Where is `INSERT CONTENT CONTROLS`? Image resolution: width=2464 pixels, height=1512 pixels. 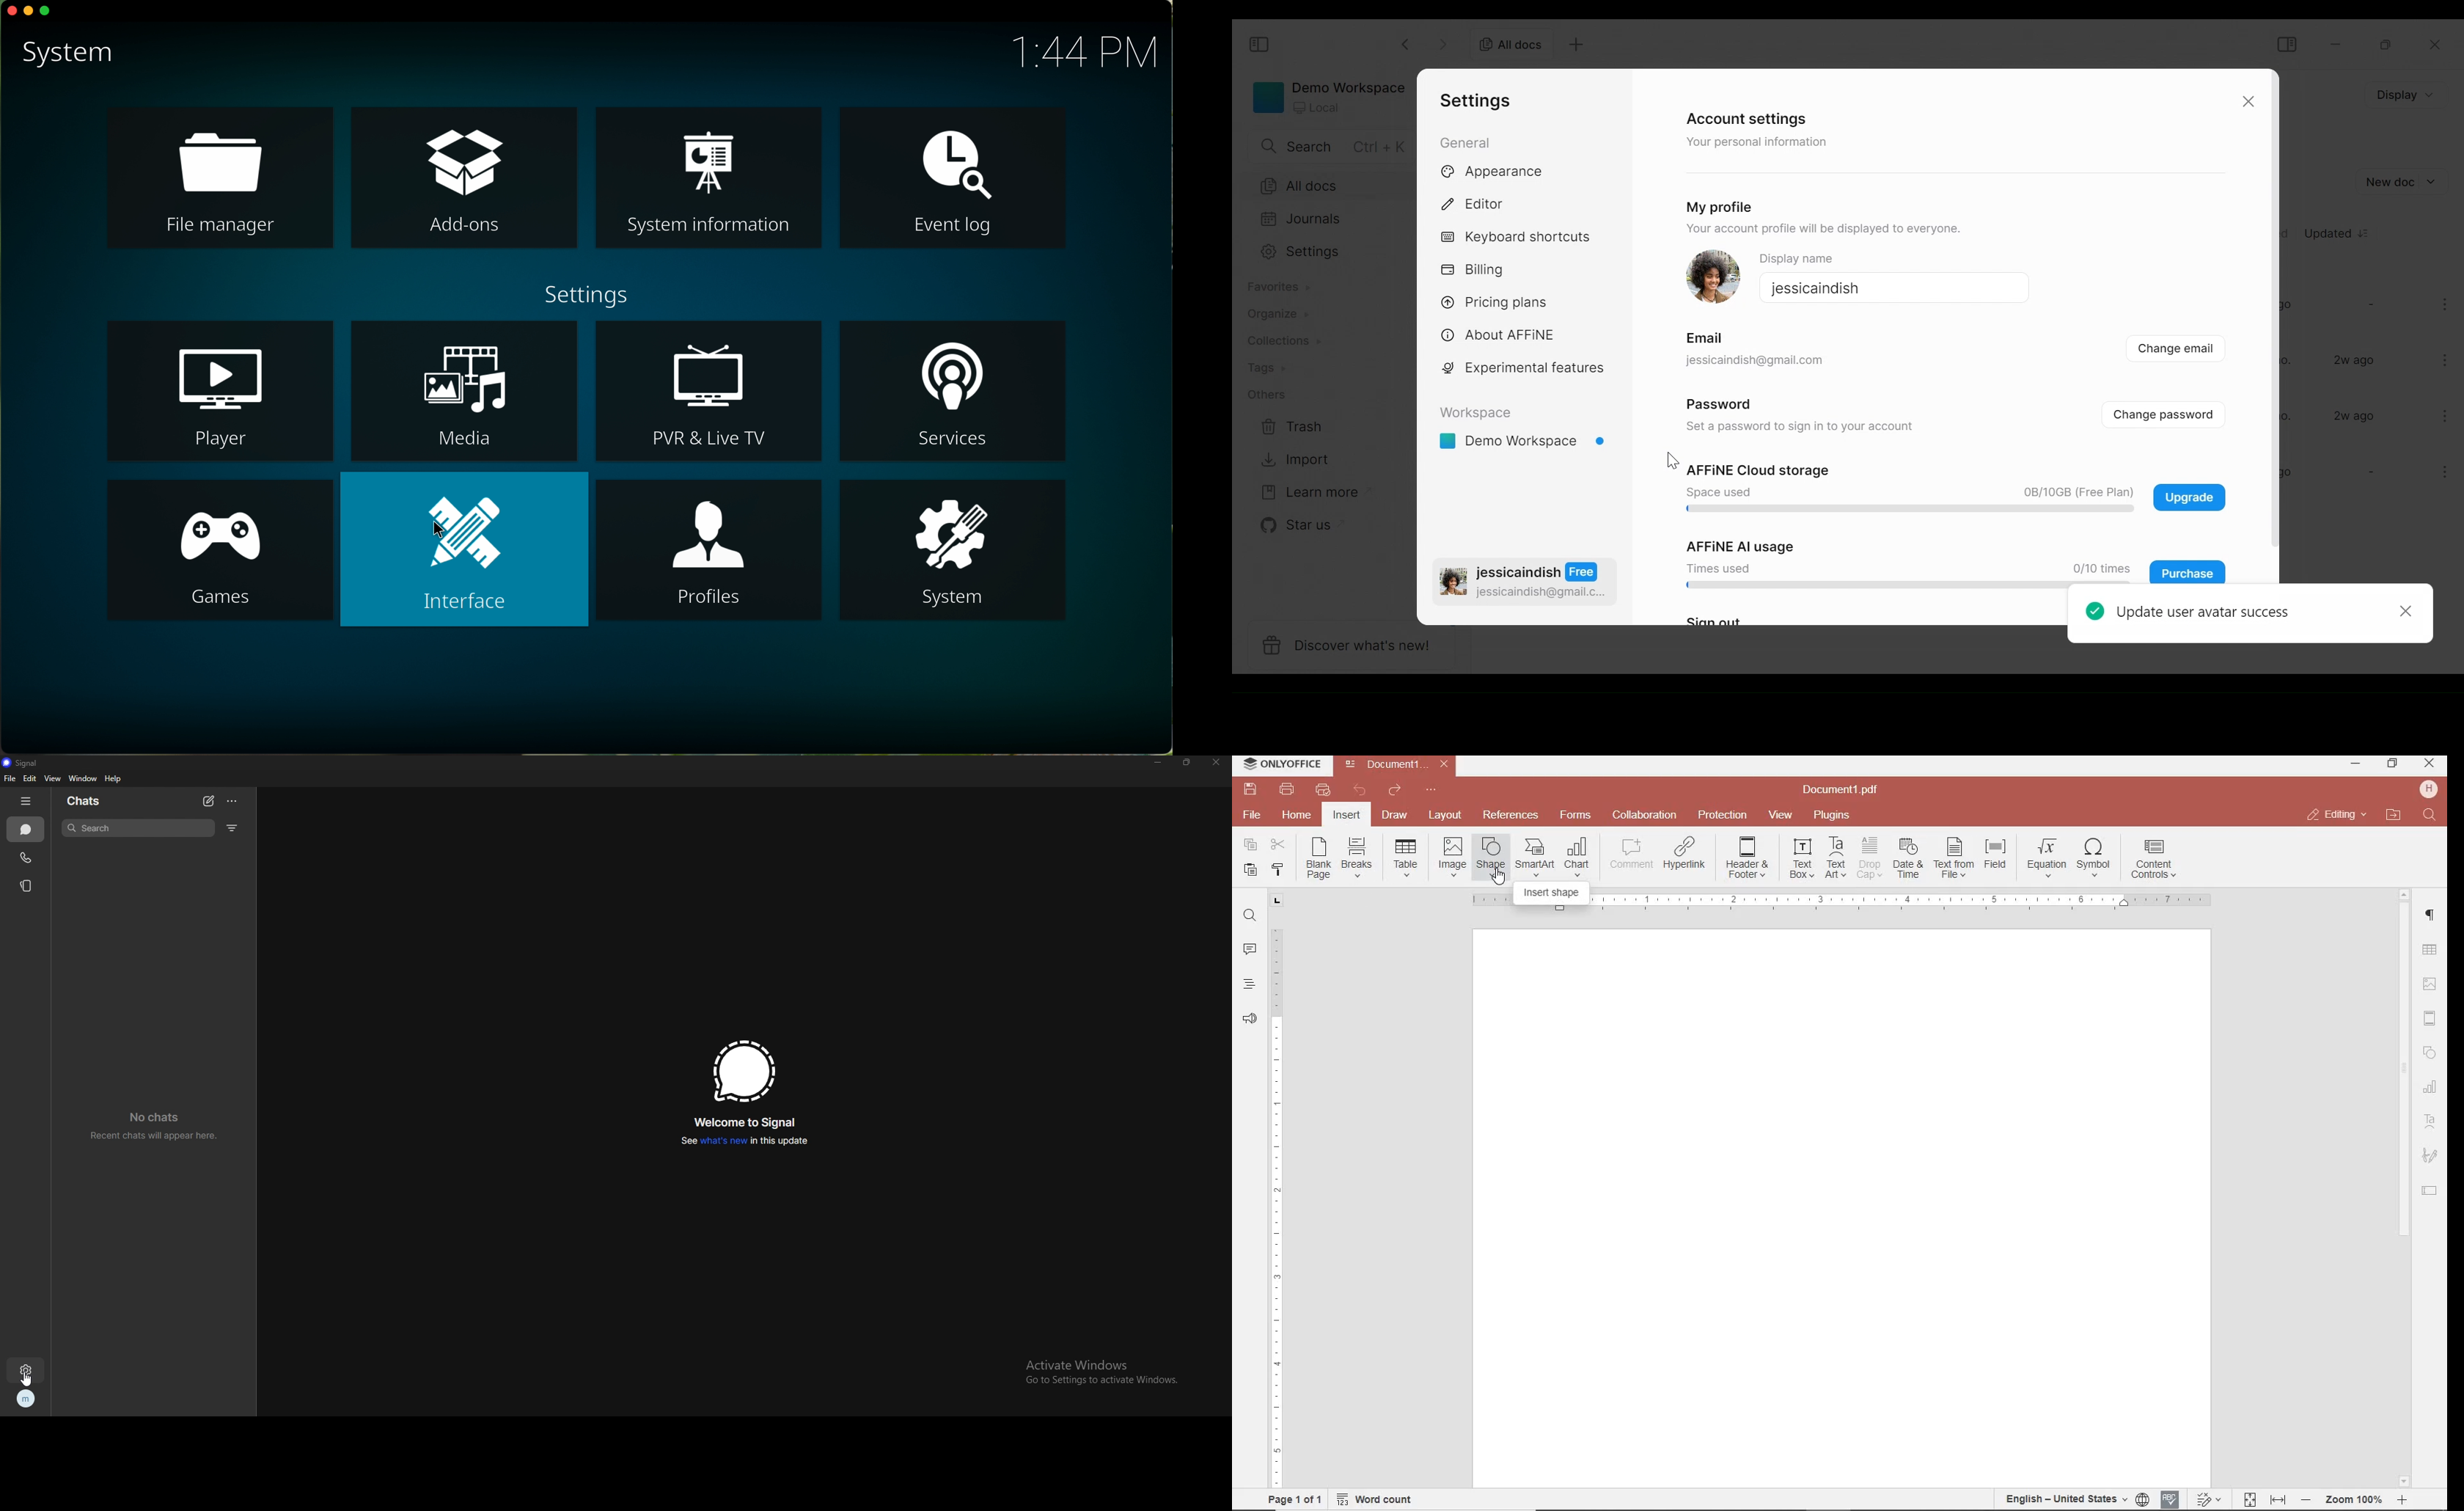 INSERT CONTENT CONTROLS is located at coordinates (2154, 860).